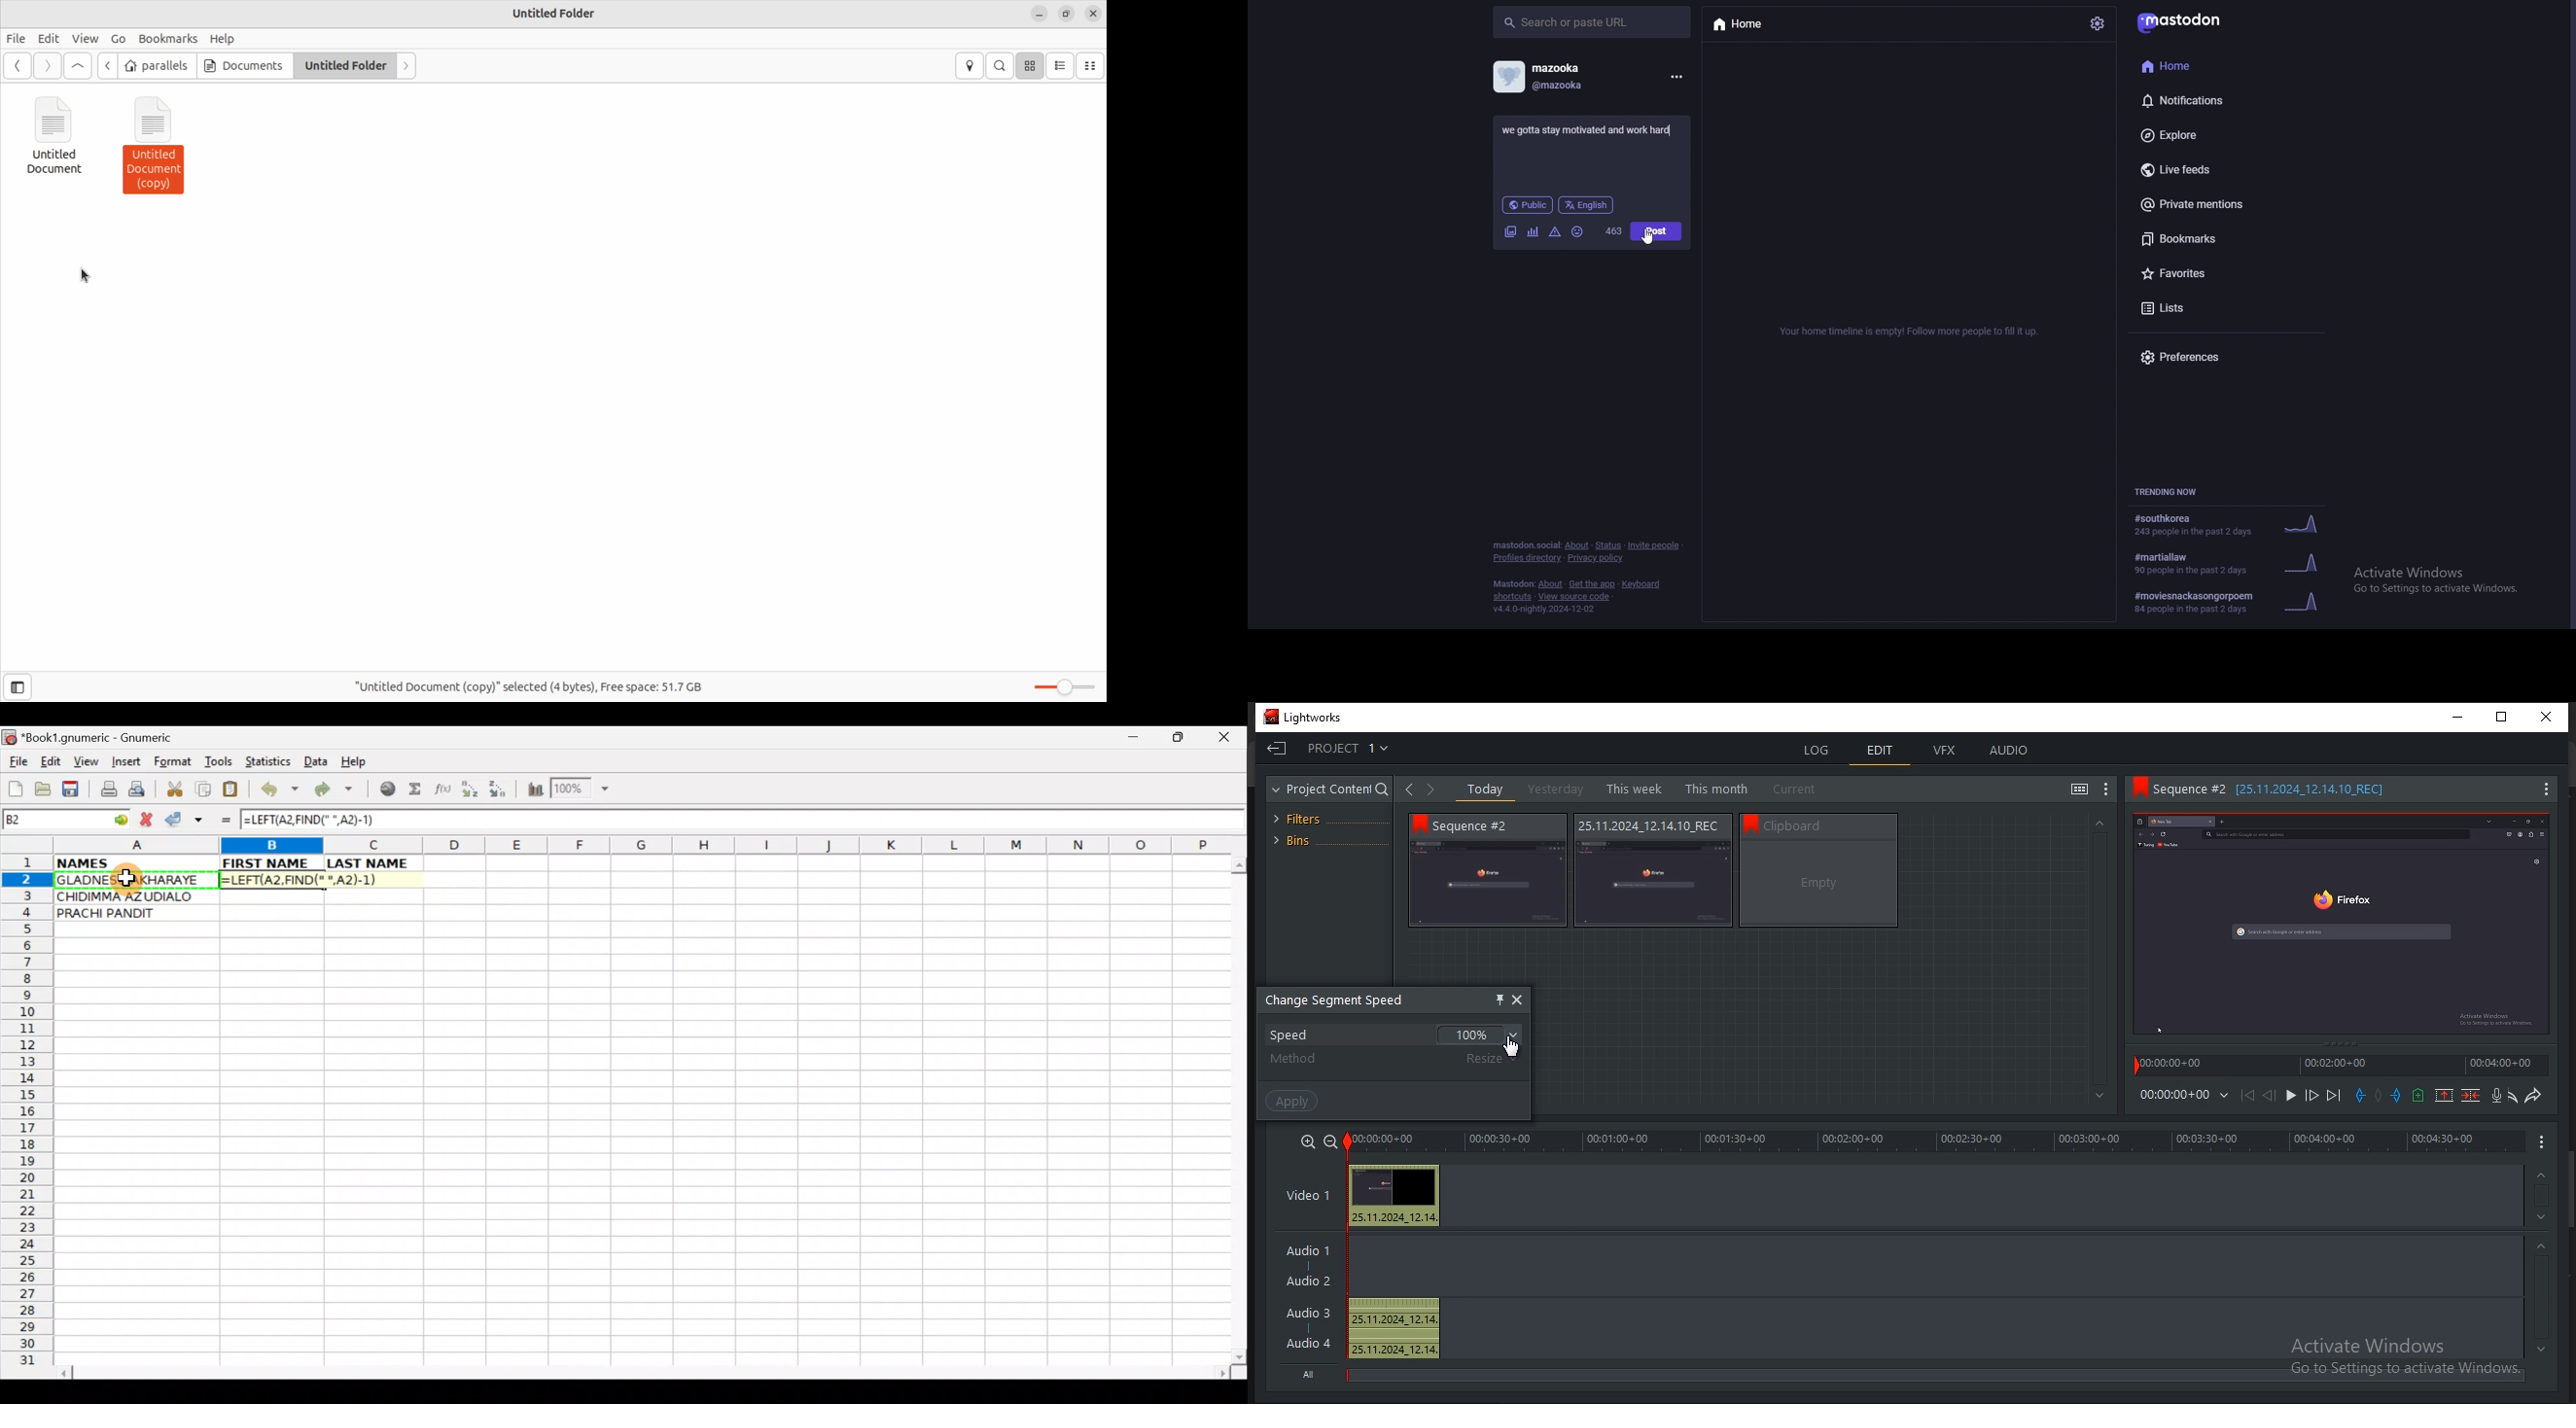 This screenshot has height=1428, width=2576. What do you see at coordinates (2234, 526) in the screenshot?
I see `trending` at bounding box center [2234, 526].